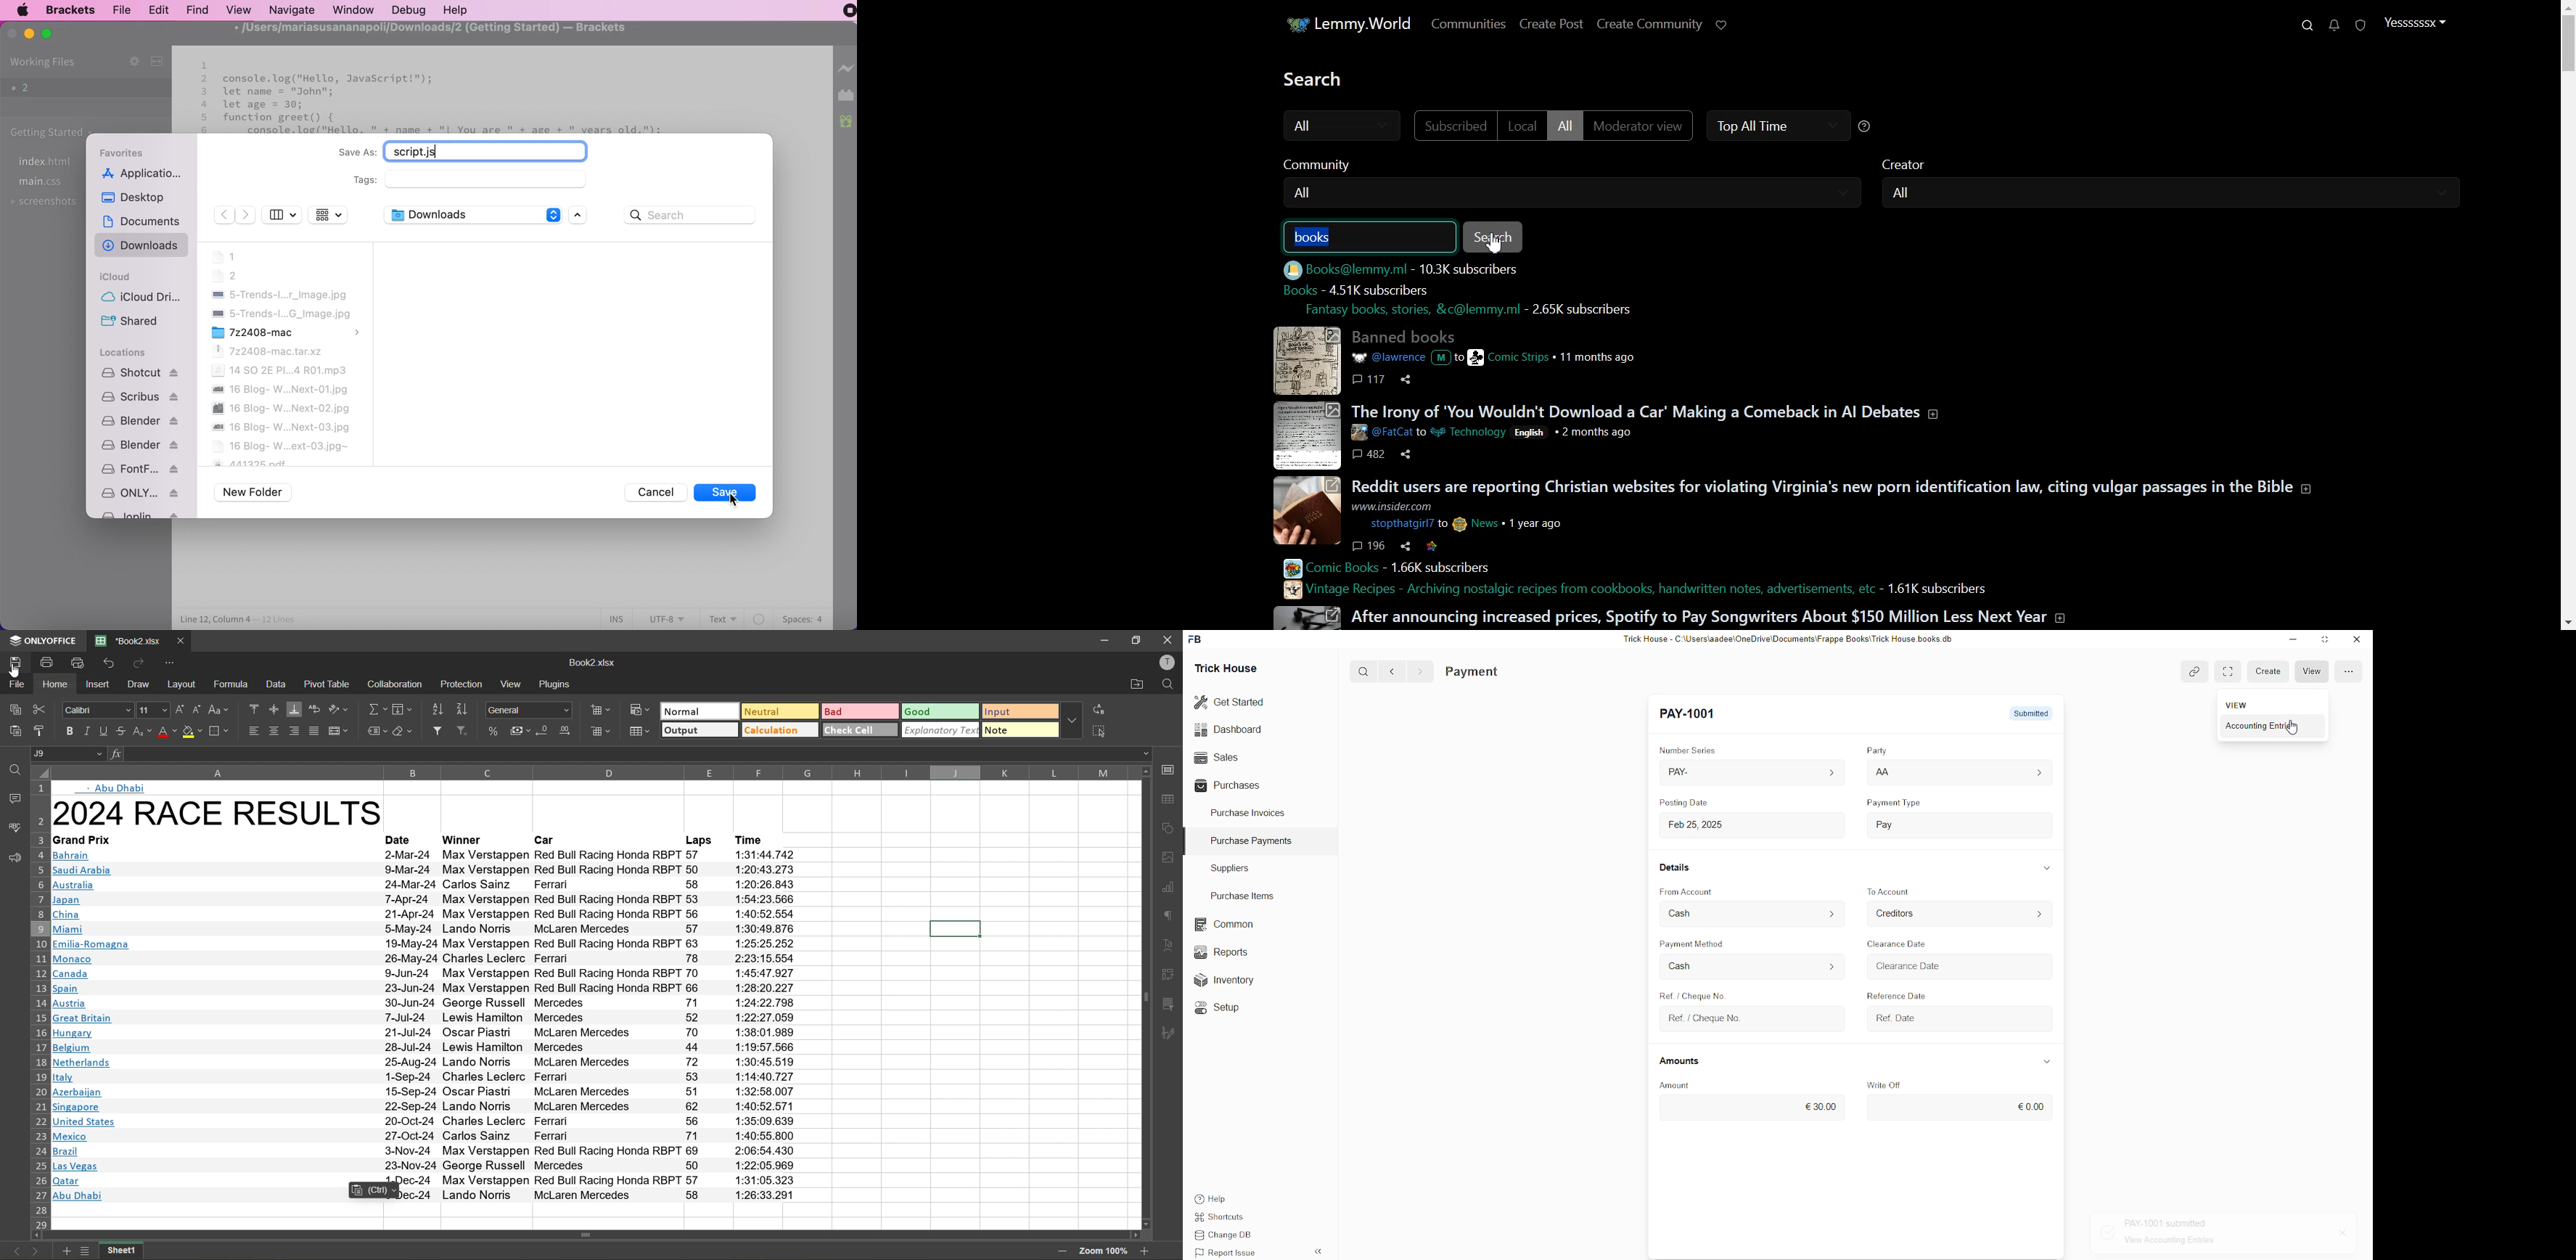  Describe the element at coordinates (1687, 1062) in the screenshot. I see `Amounts` at that location.